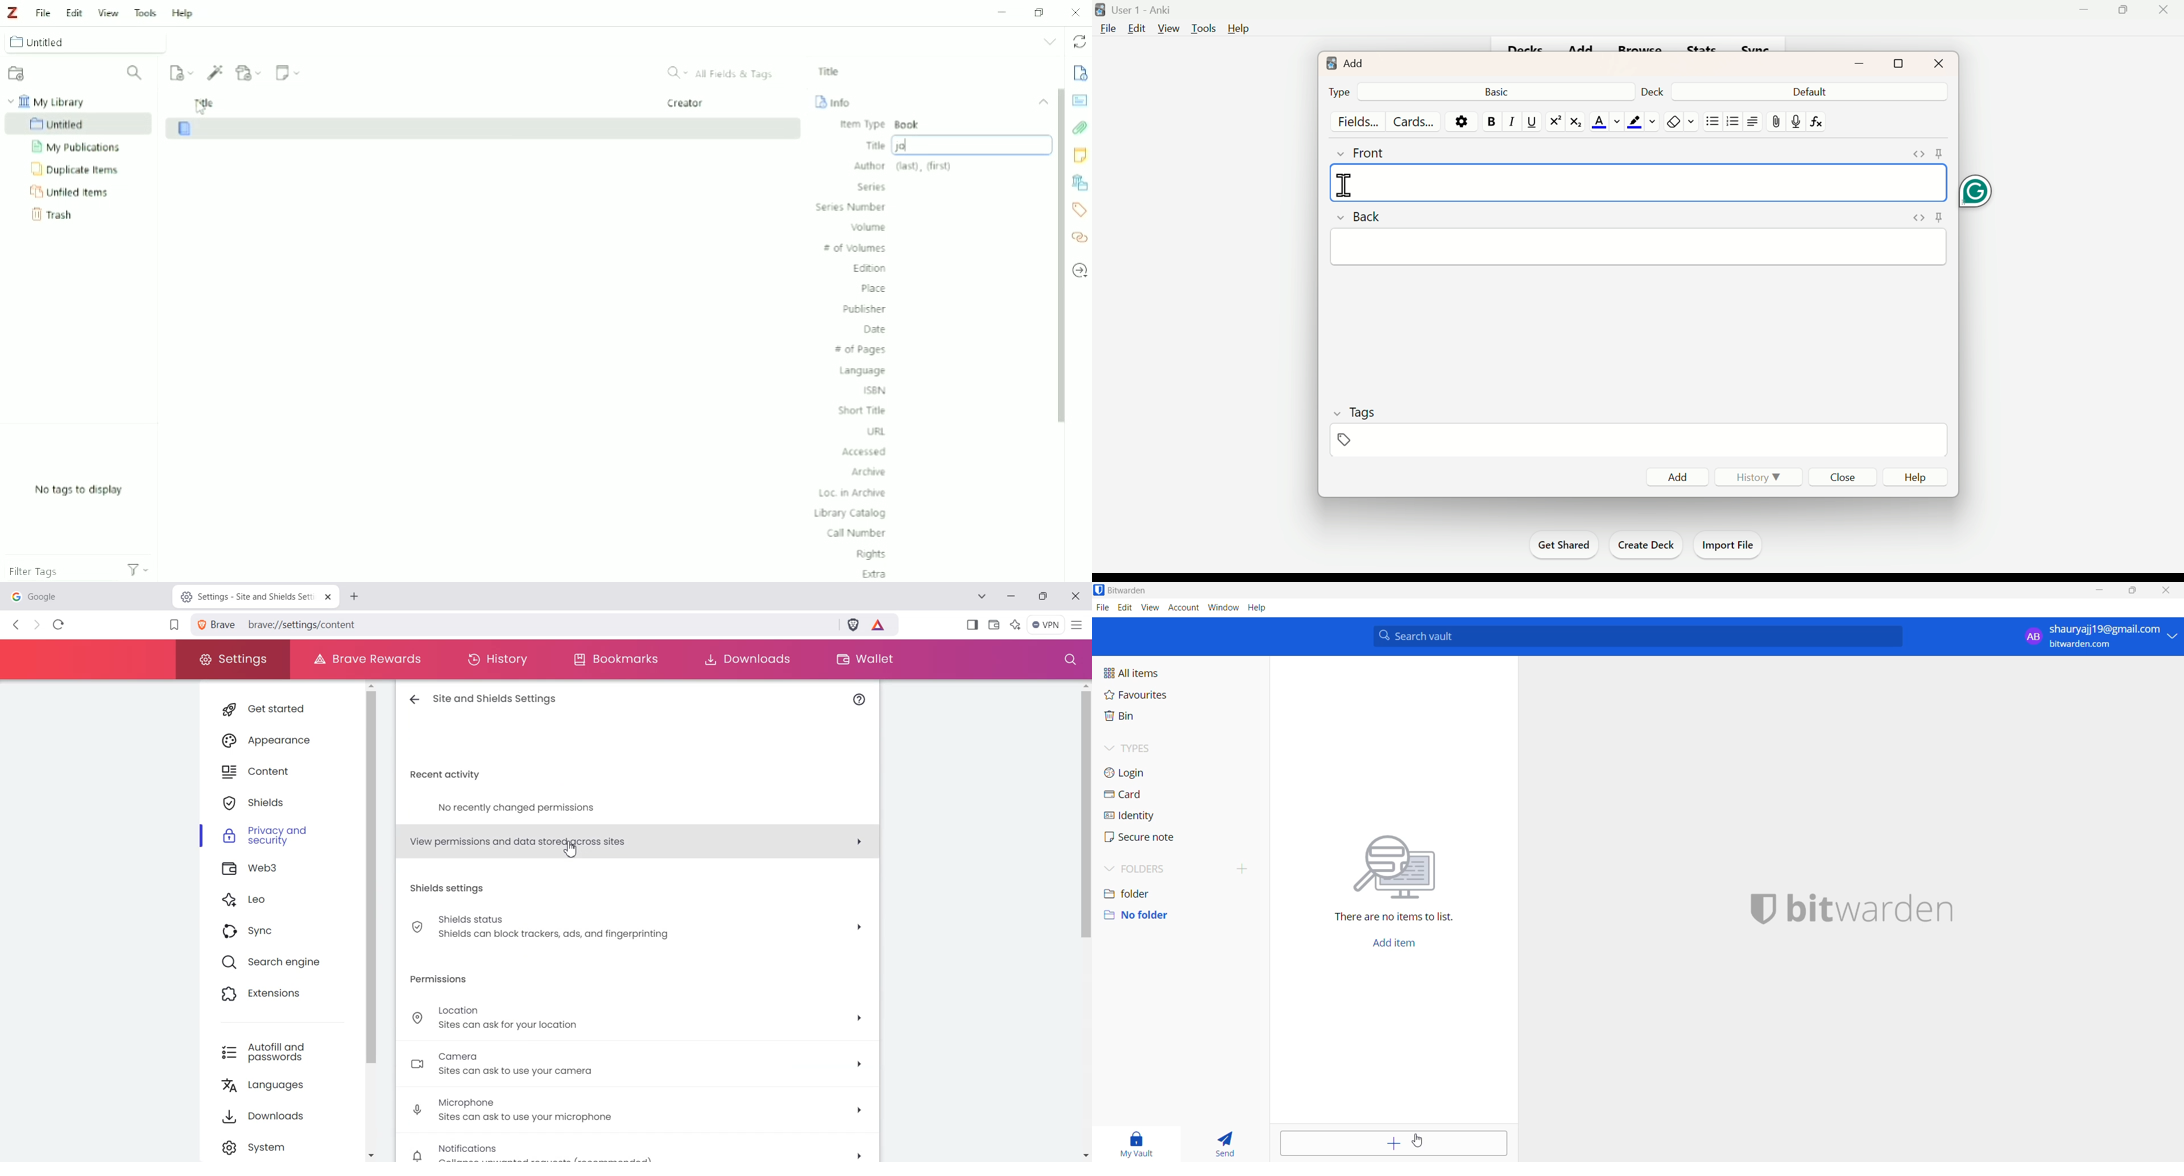  What do you see at coordinates (1076, 12) in the screenshot?
I see `Close` at bounding box center [1076, 12].